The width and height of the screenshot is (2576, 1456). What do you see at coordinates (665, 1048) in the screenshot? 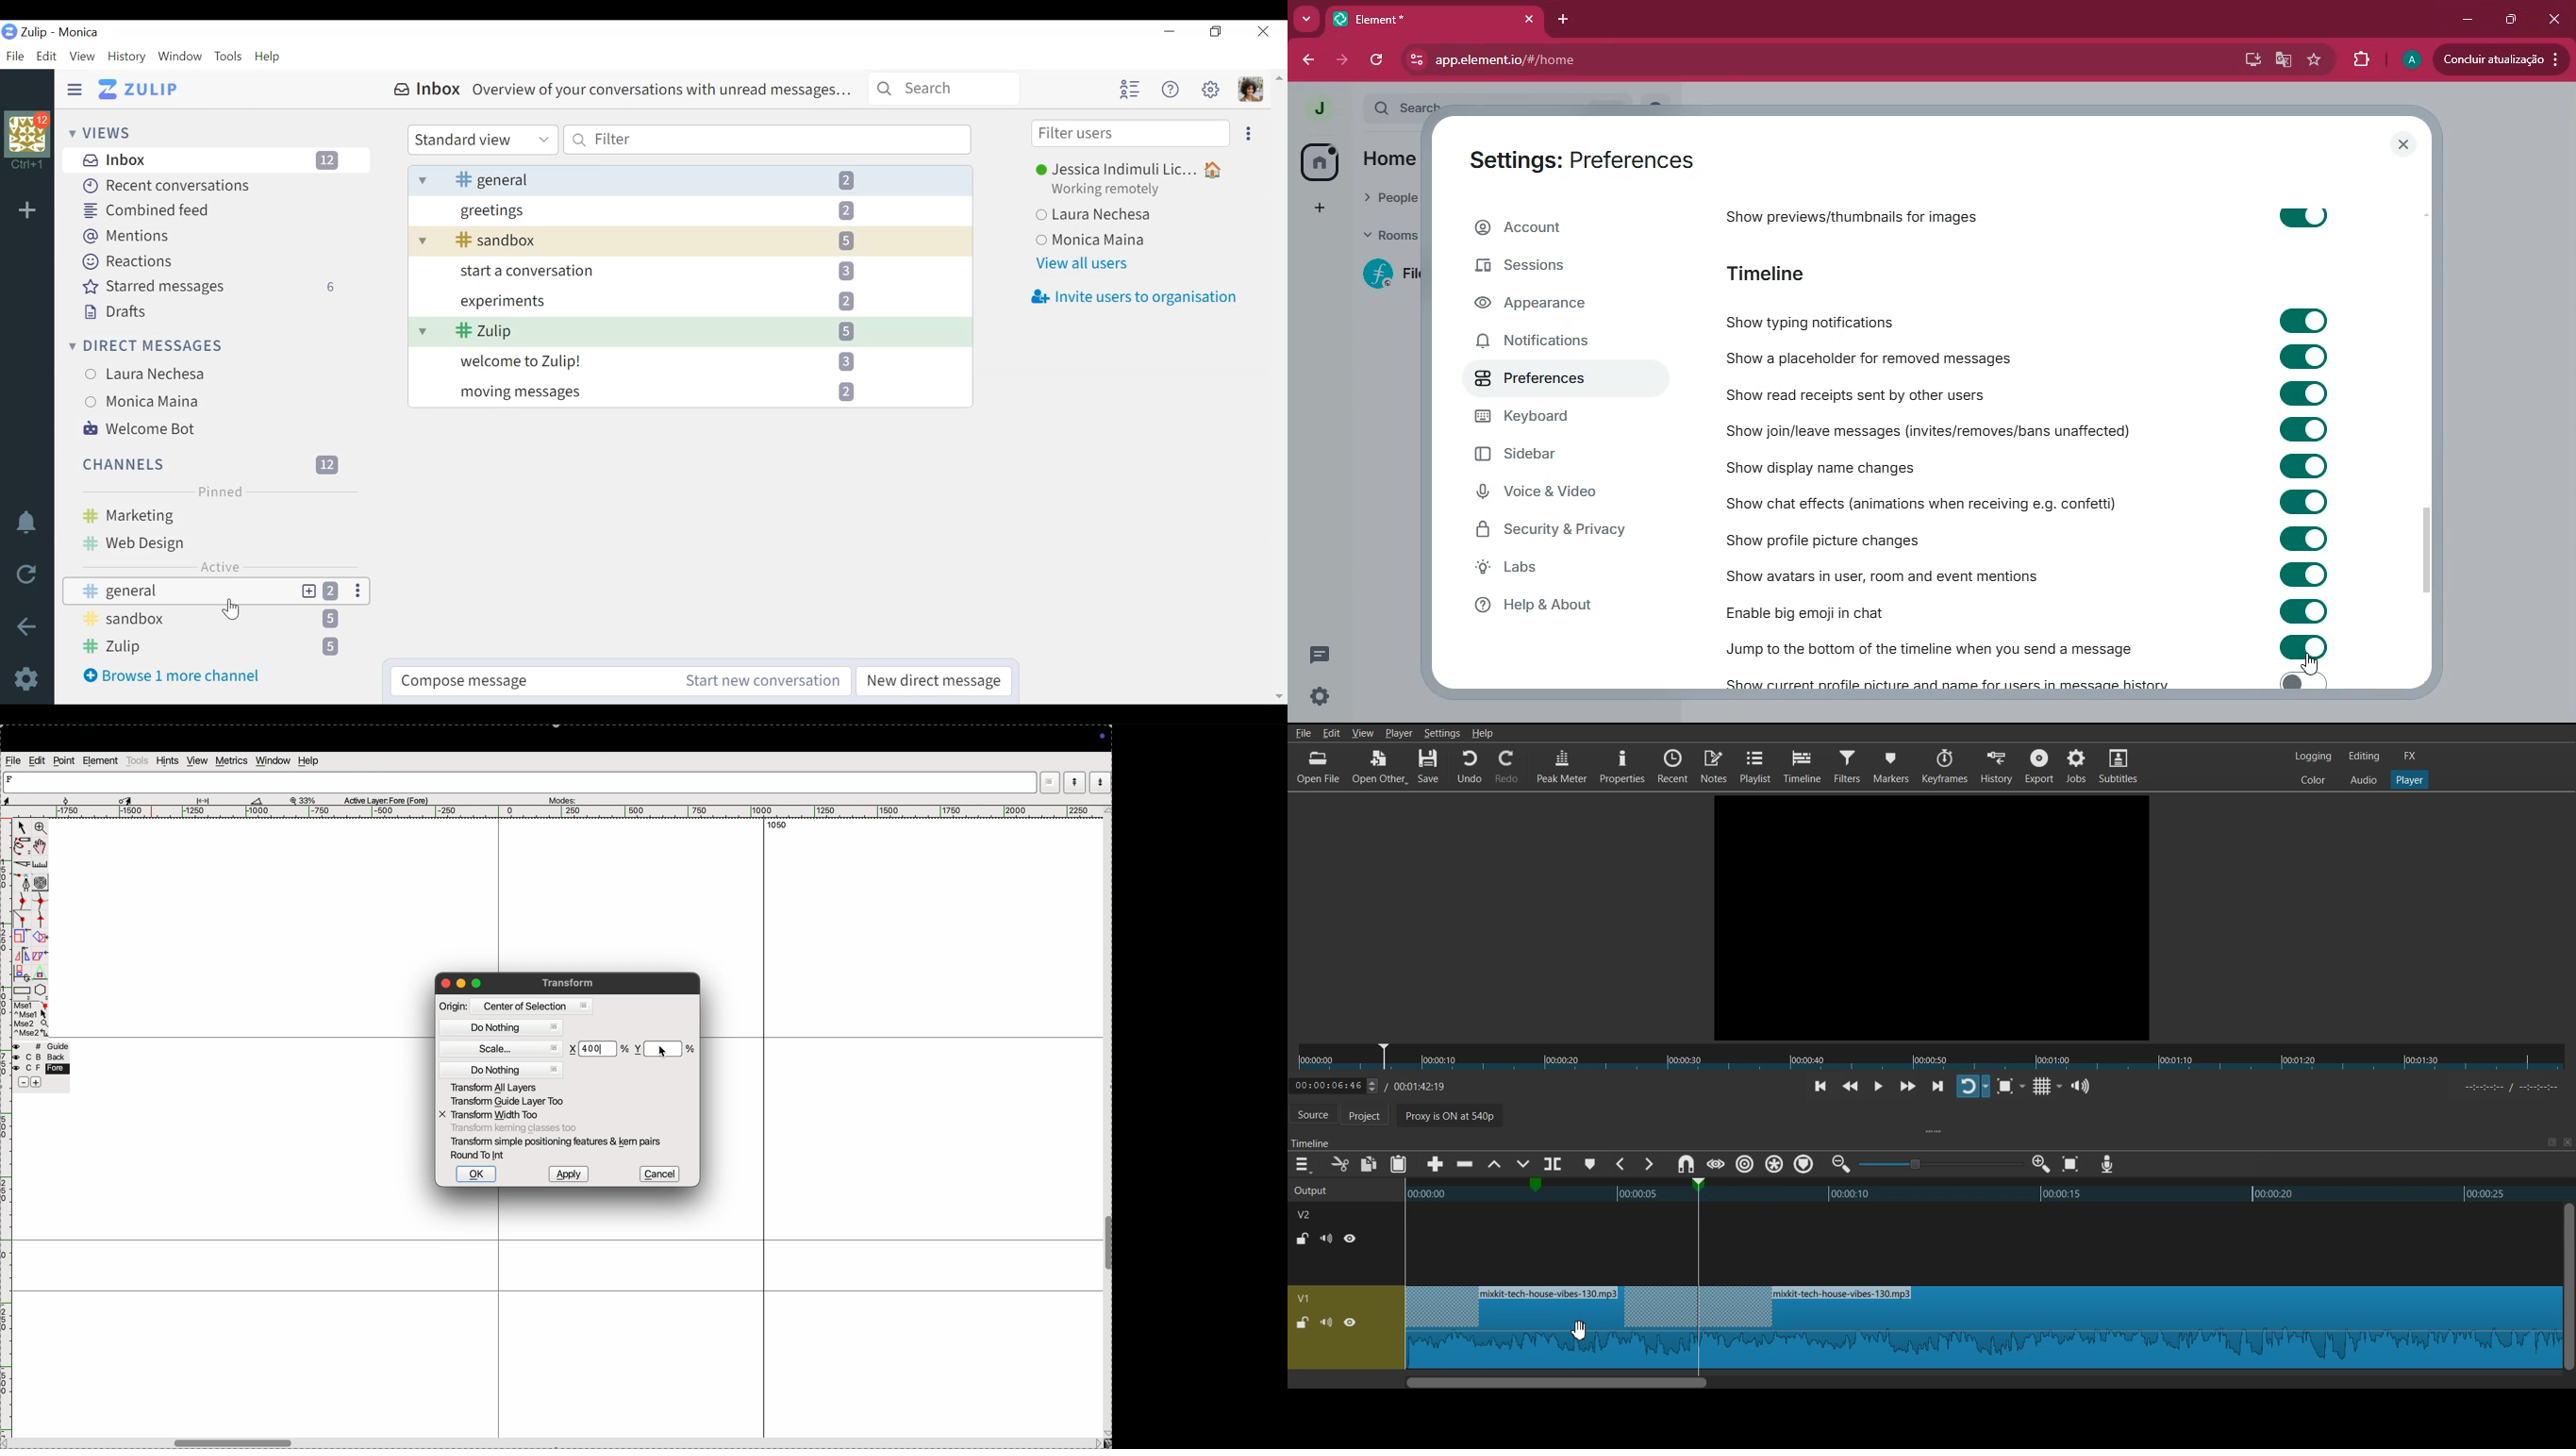
I see `y scale %` at bounding box center [665, 1048].